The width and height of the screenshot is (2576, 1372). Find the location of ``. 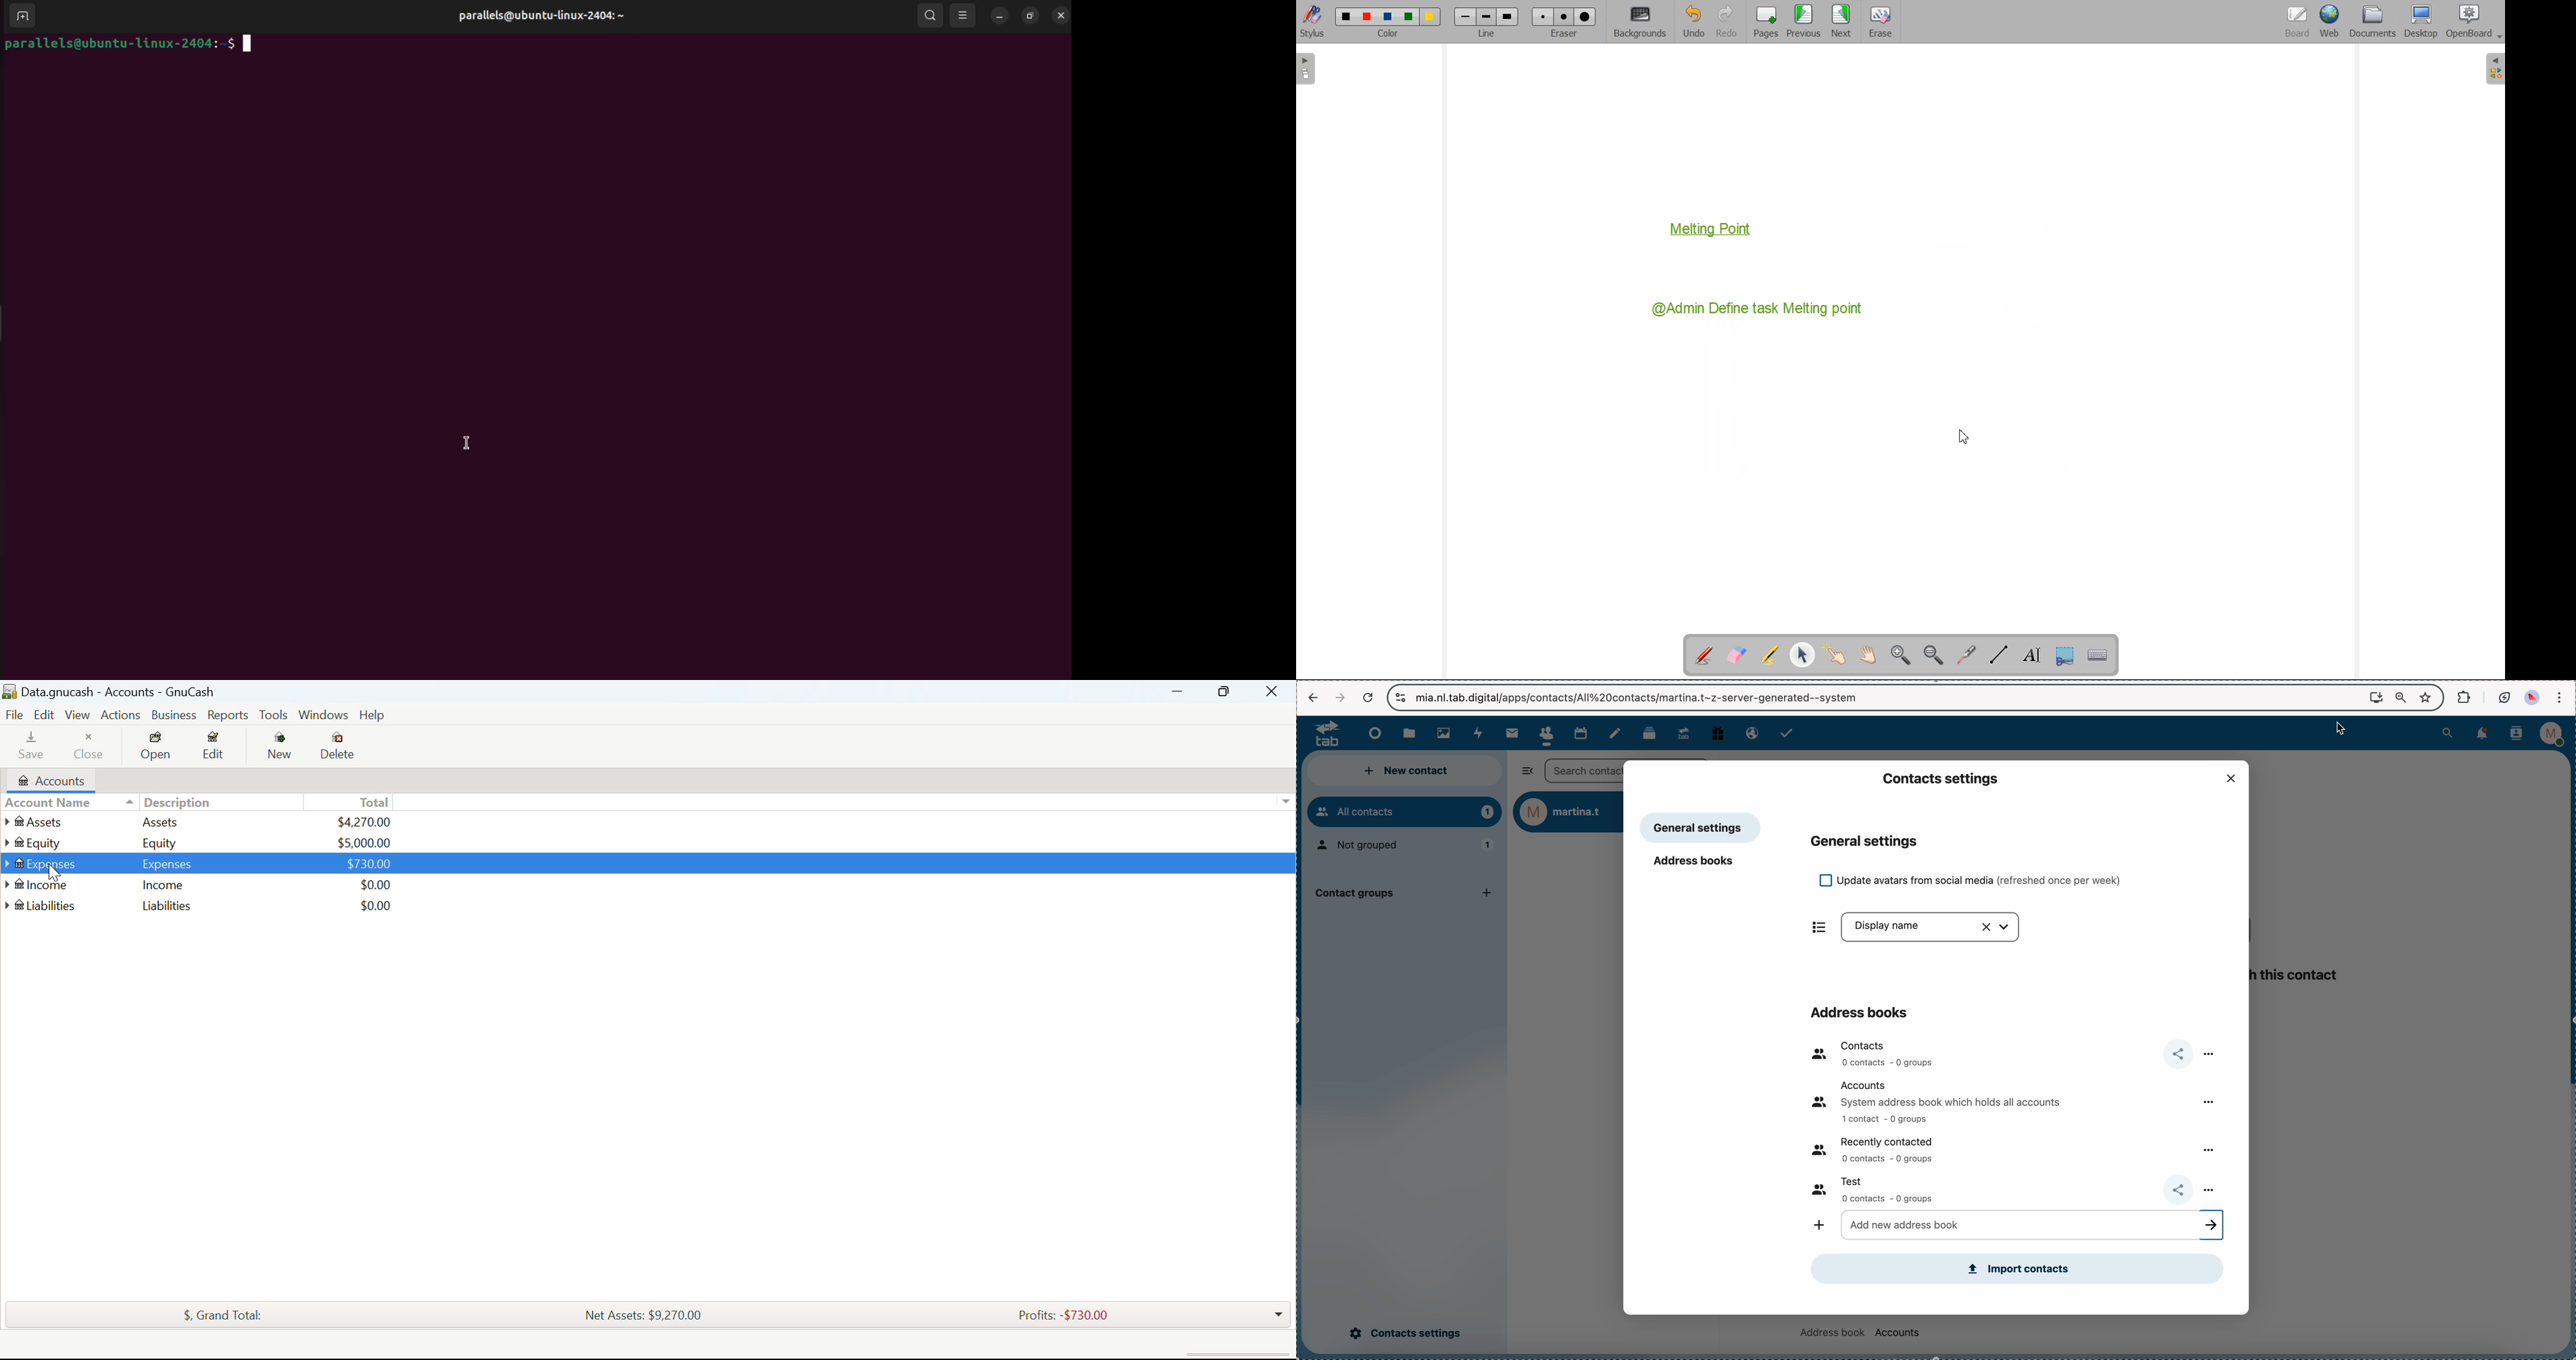

 is located at coordinates (1804, 22).